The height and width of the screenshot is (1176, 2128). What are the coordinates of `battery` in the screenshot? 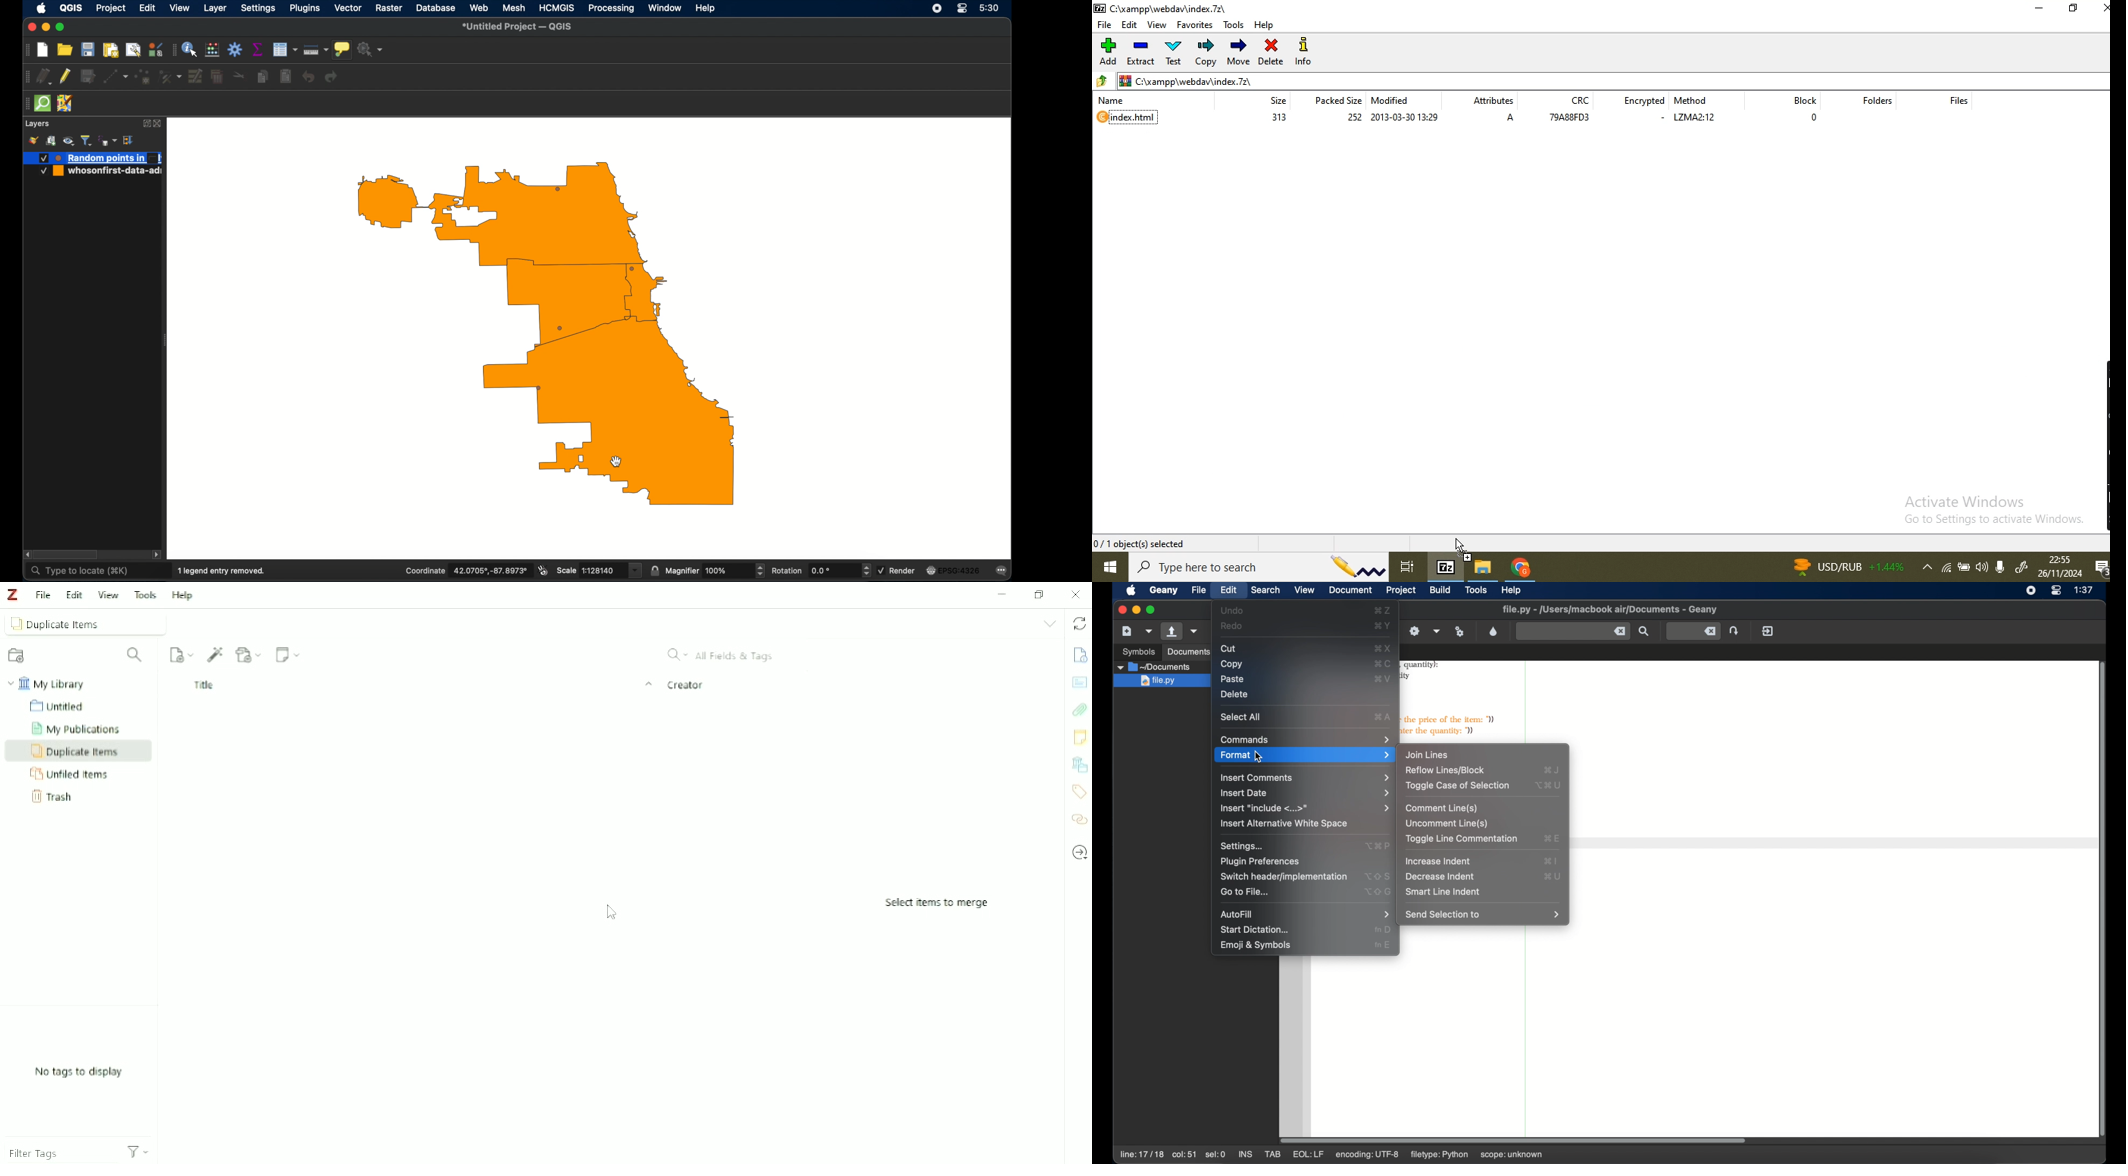 It's located at (1965, 569).